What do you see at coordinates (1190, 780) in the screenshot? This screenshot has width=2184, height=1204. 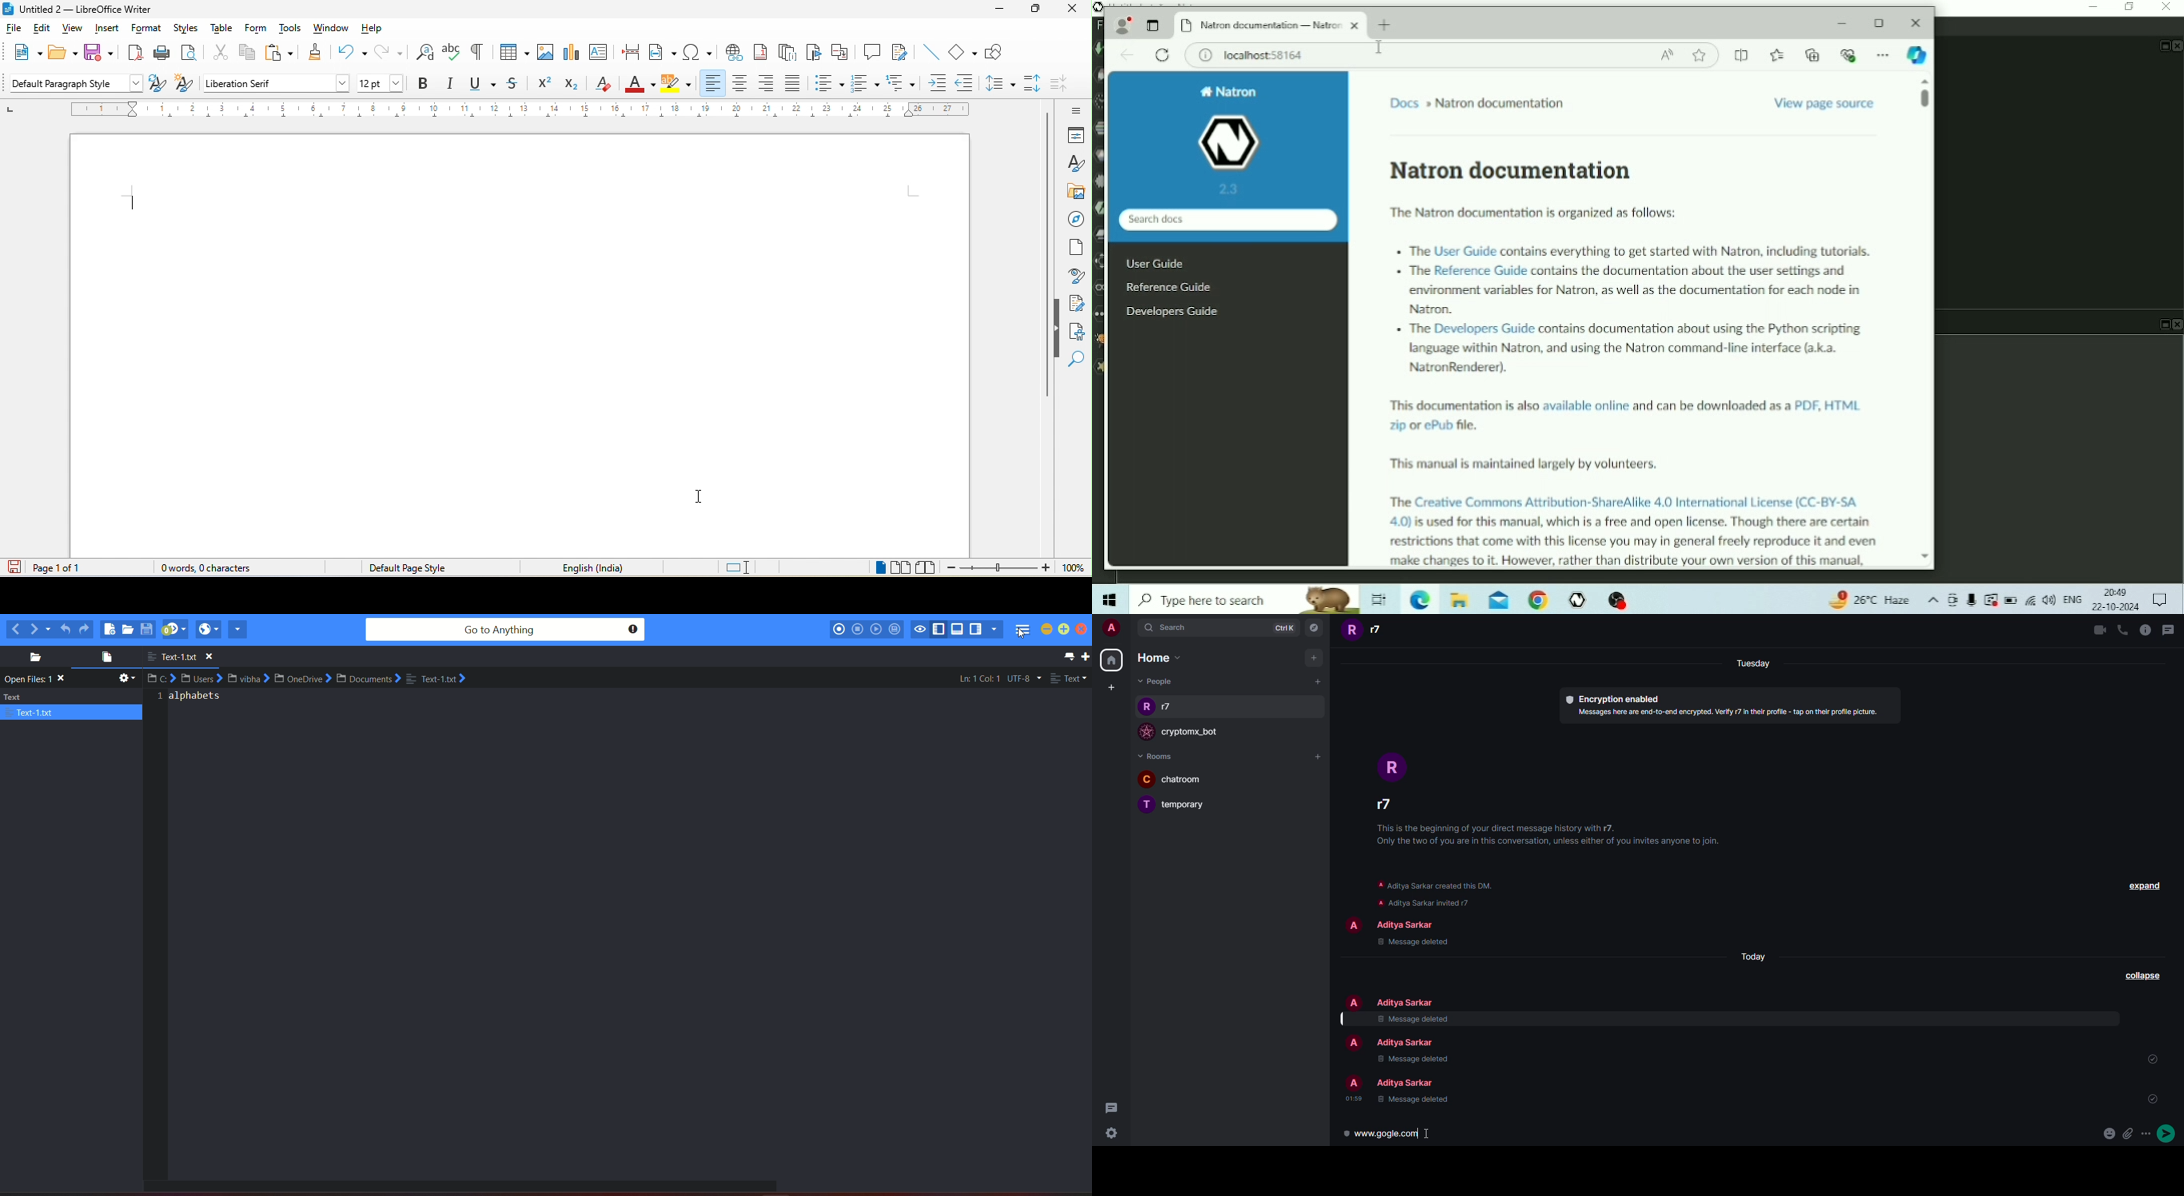 I see `room` at bounding box center [1190, 780].